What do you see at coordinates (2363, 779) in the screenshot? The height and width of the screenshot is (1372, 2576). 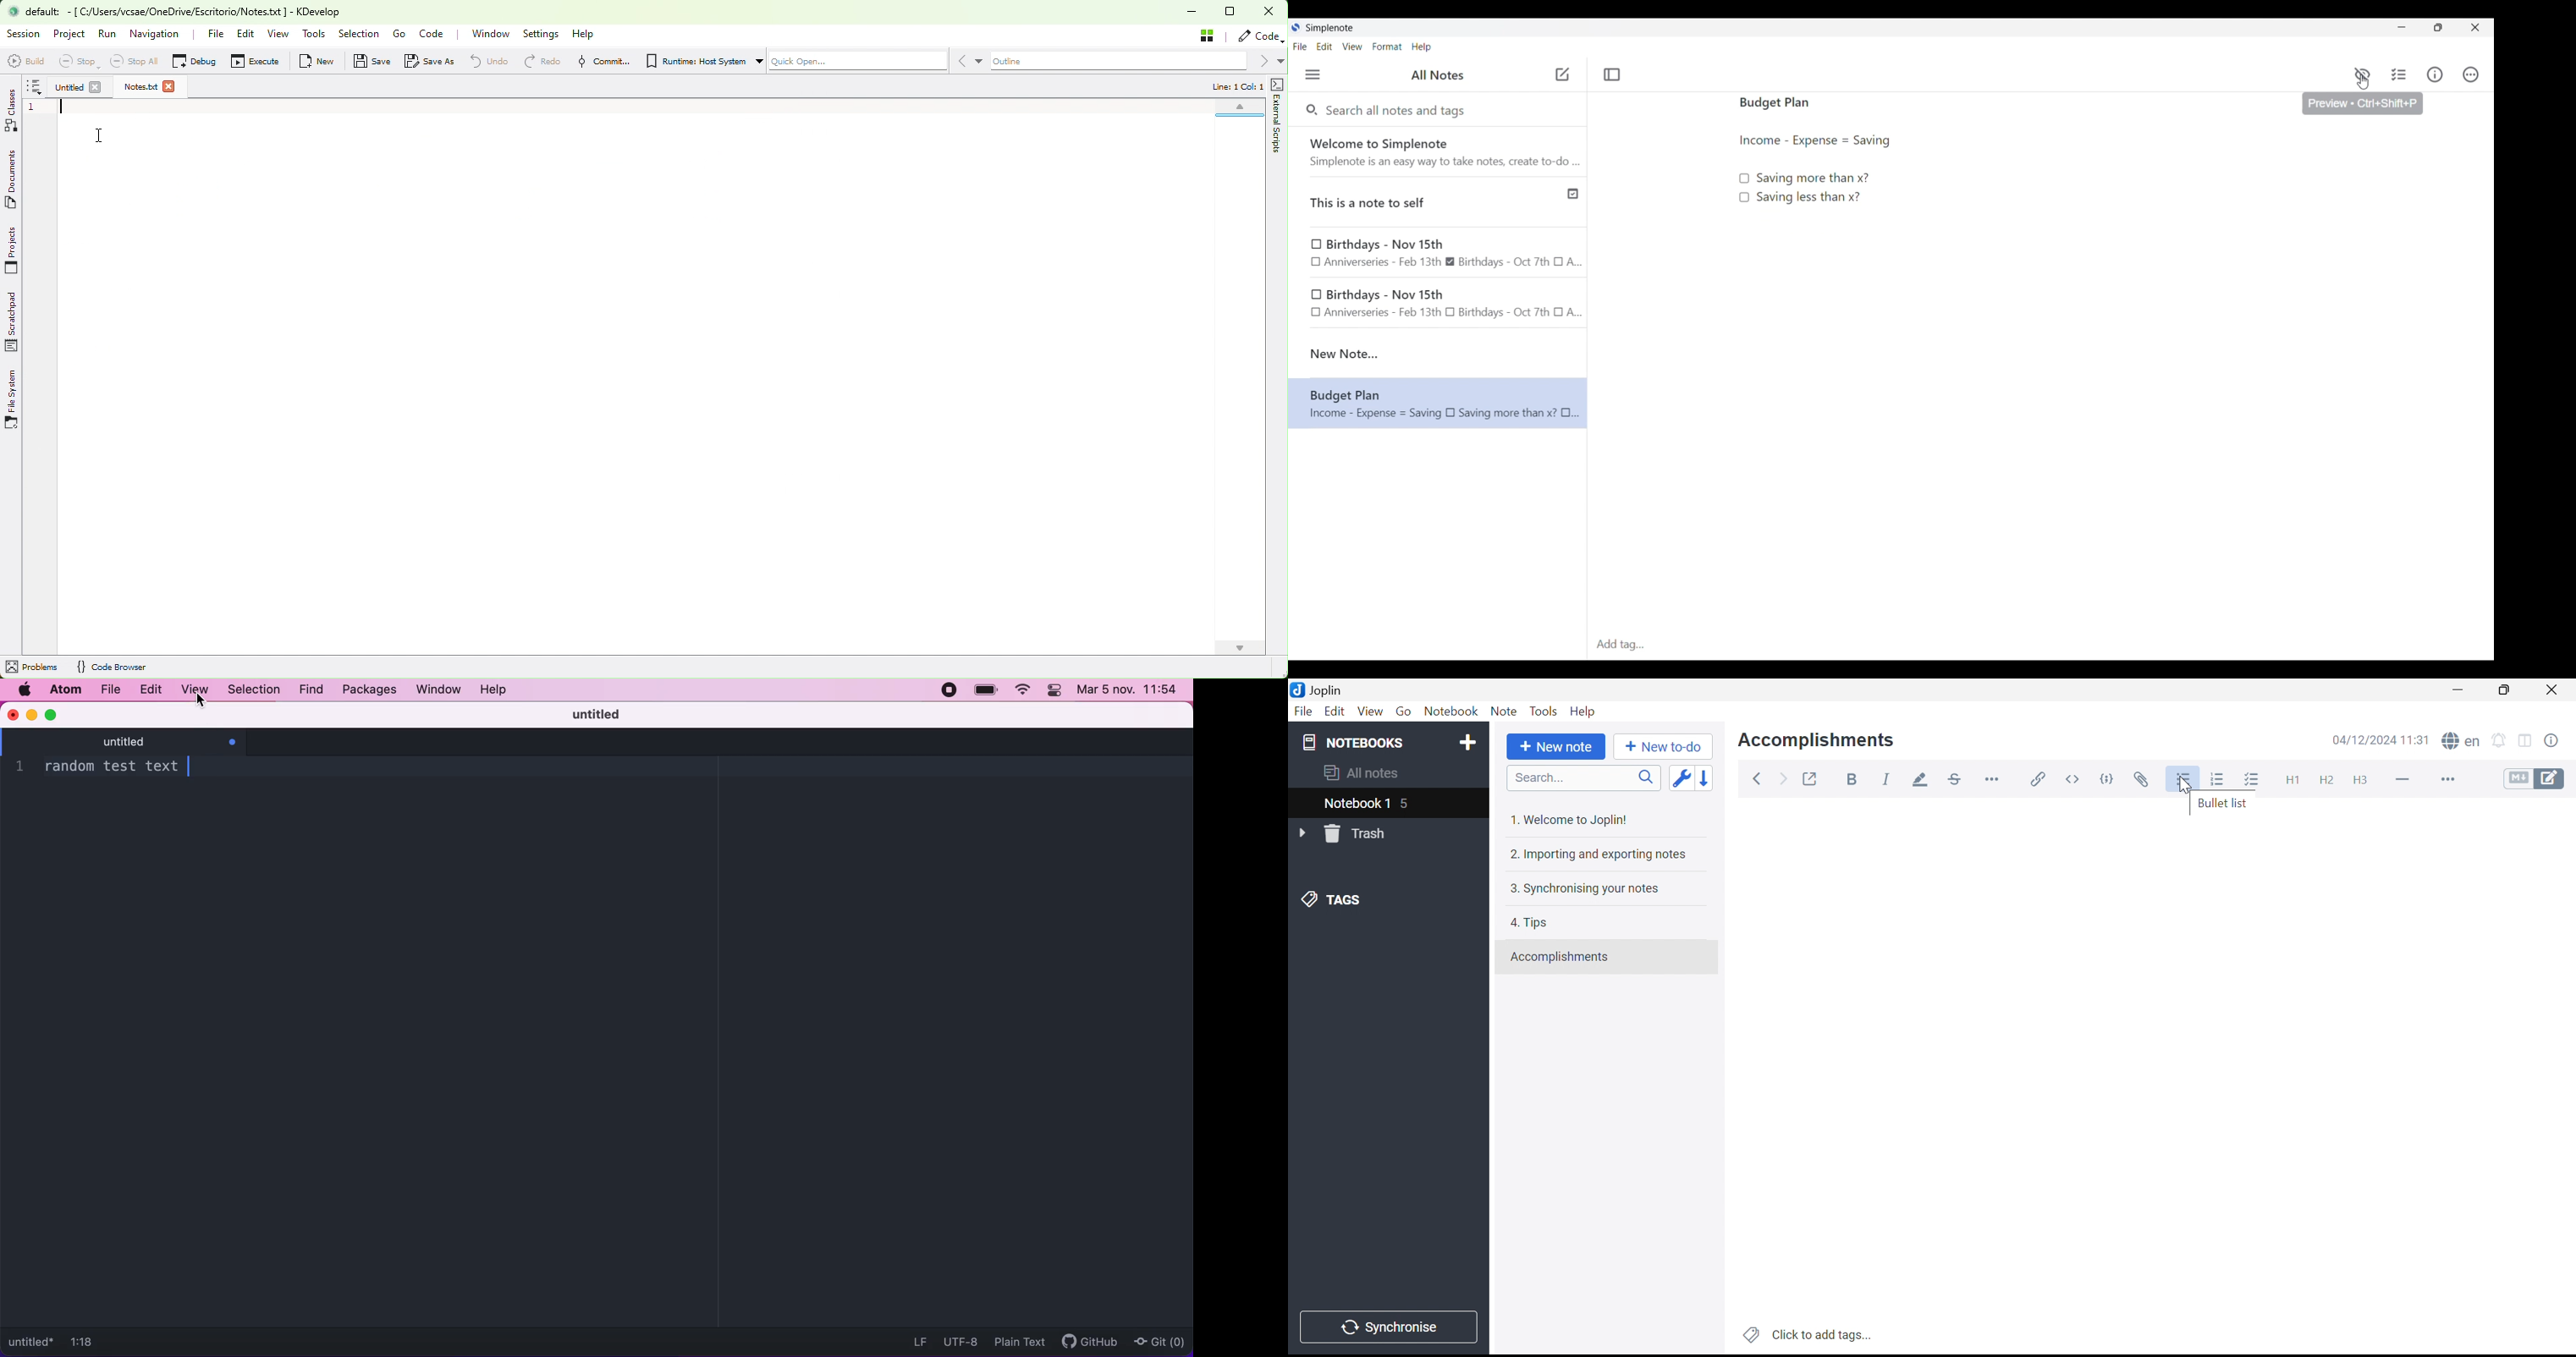 I see `Heading 3` at bounding box center [2363, 779].